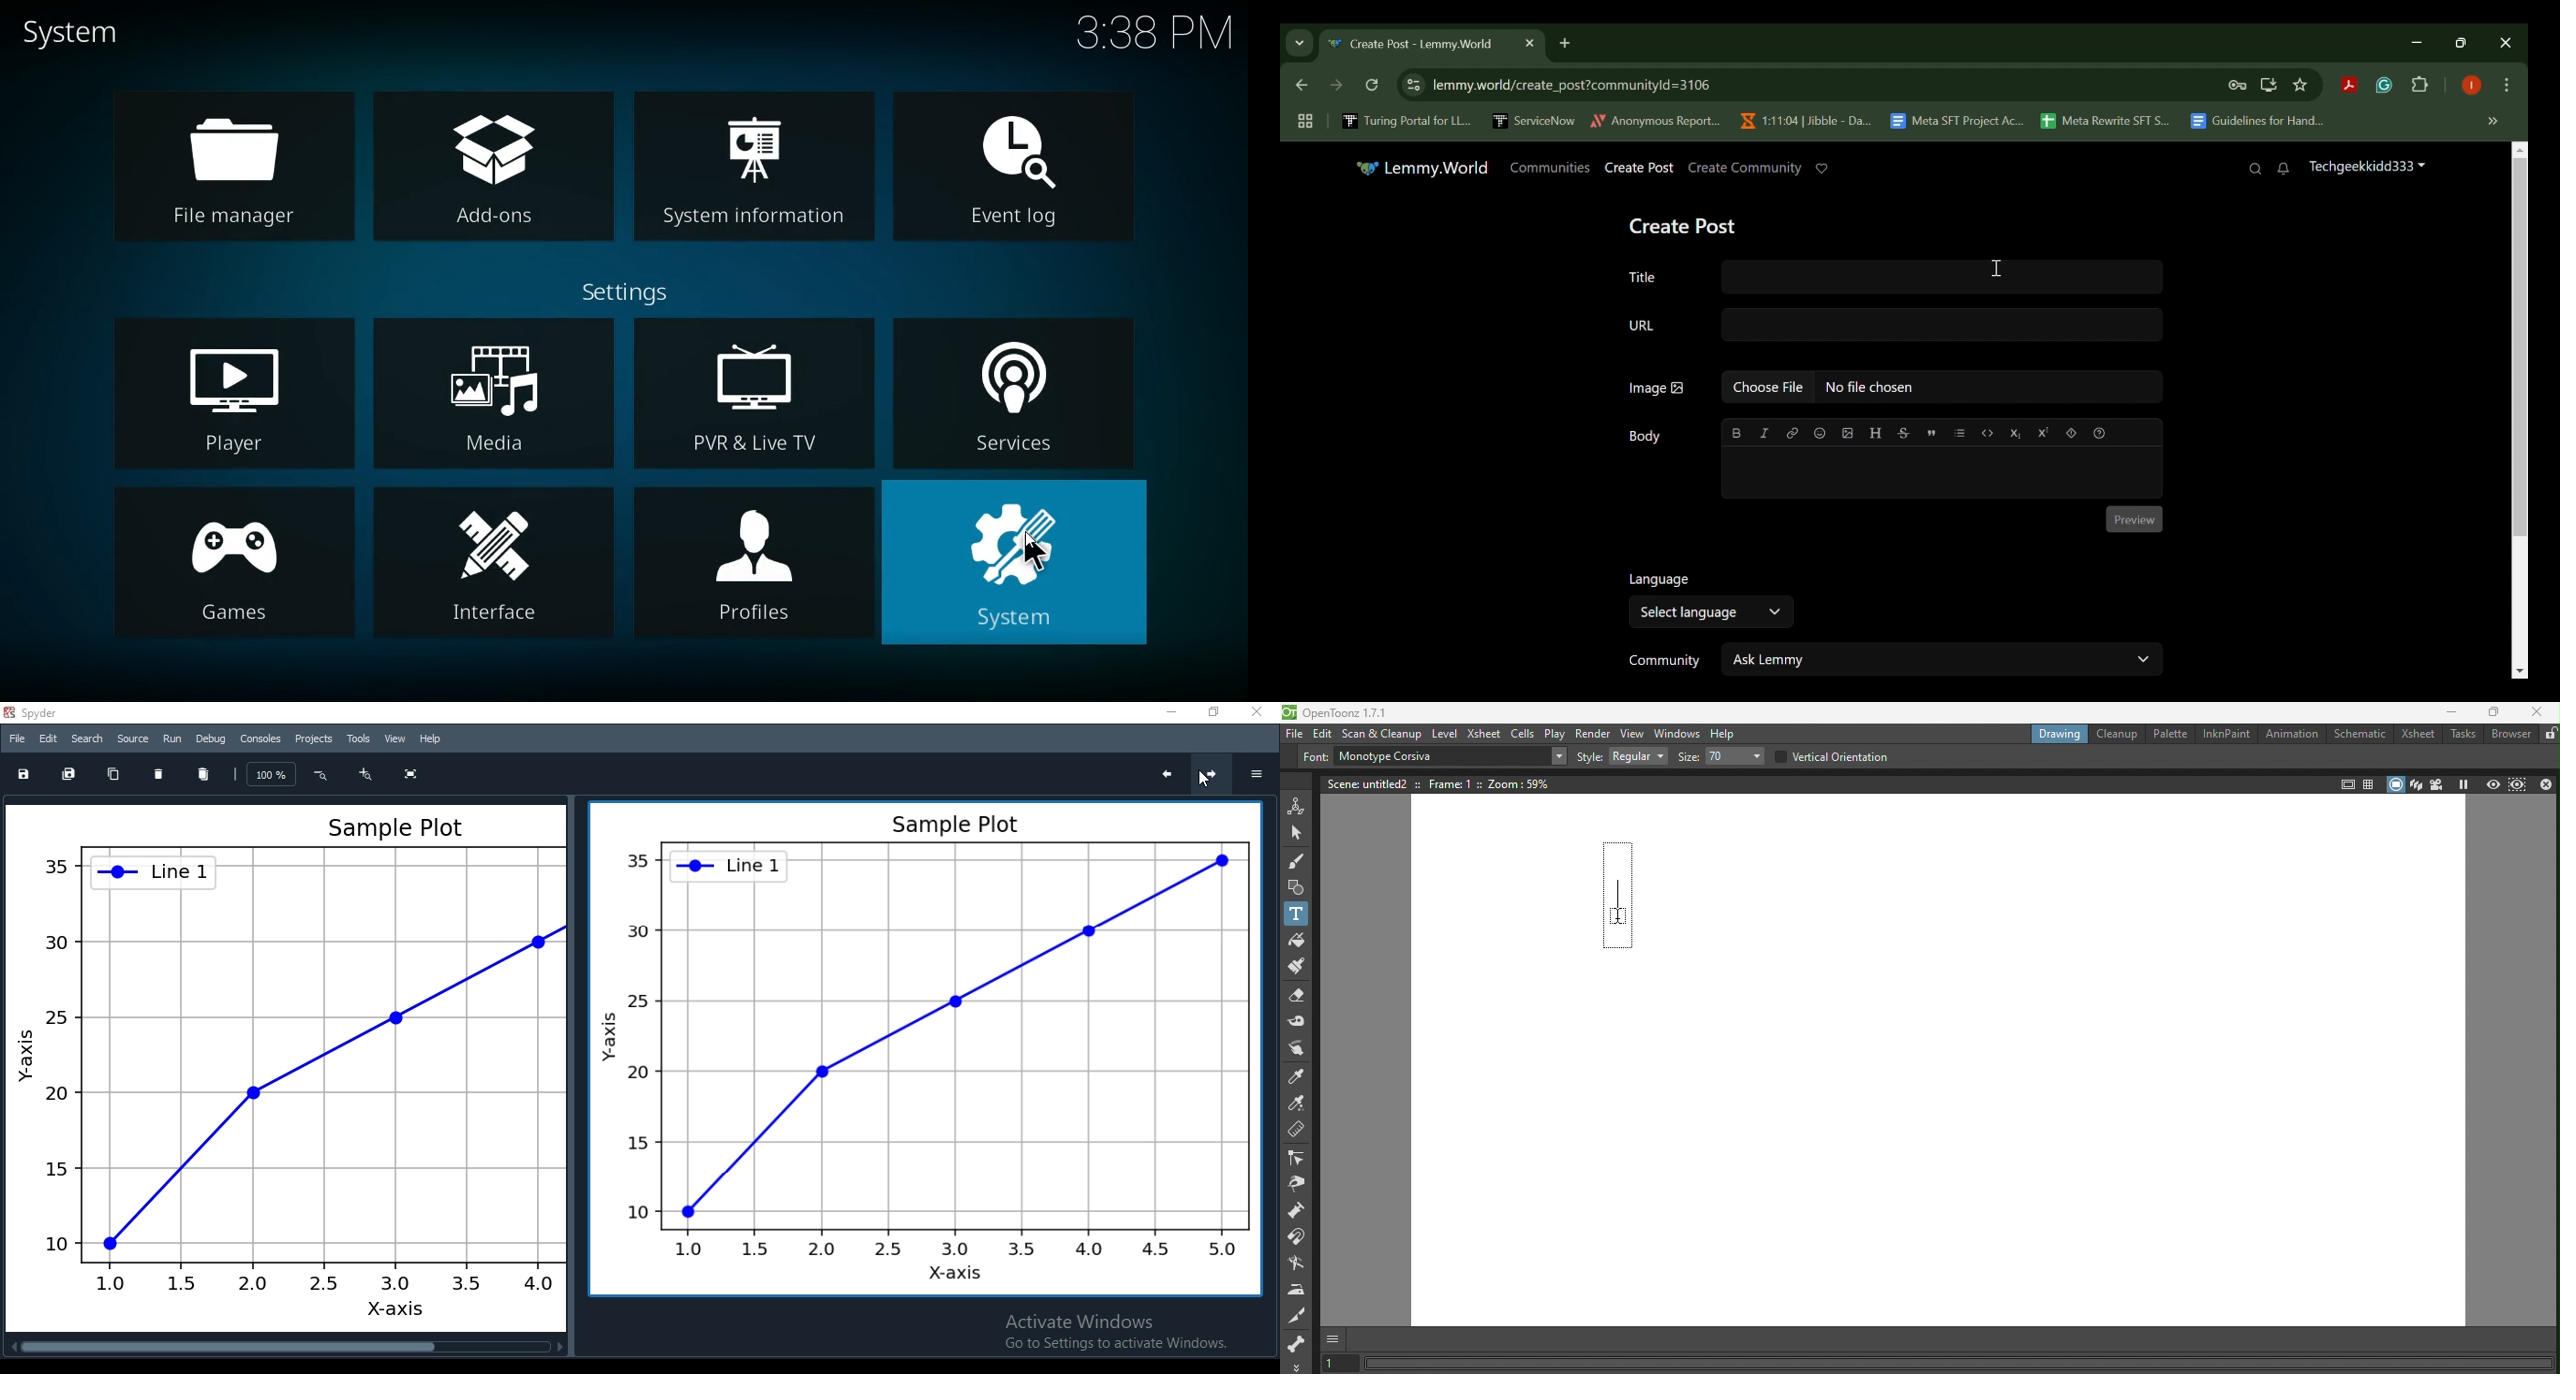  I want to click on games, so click(227, 569).